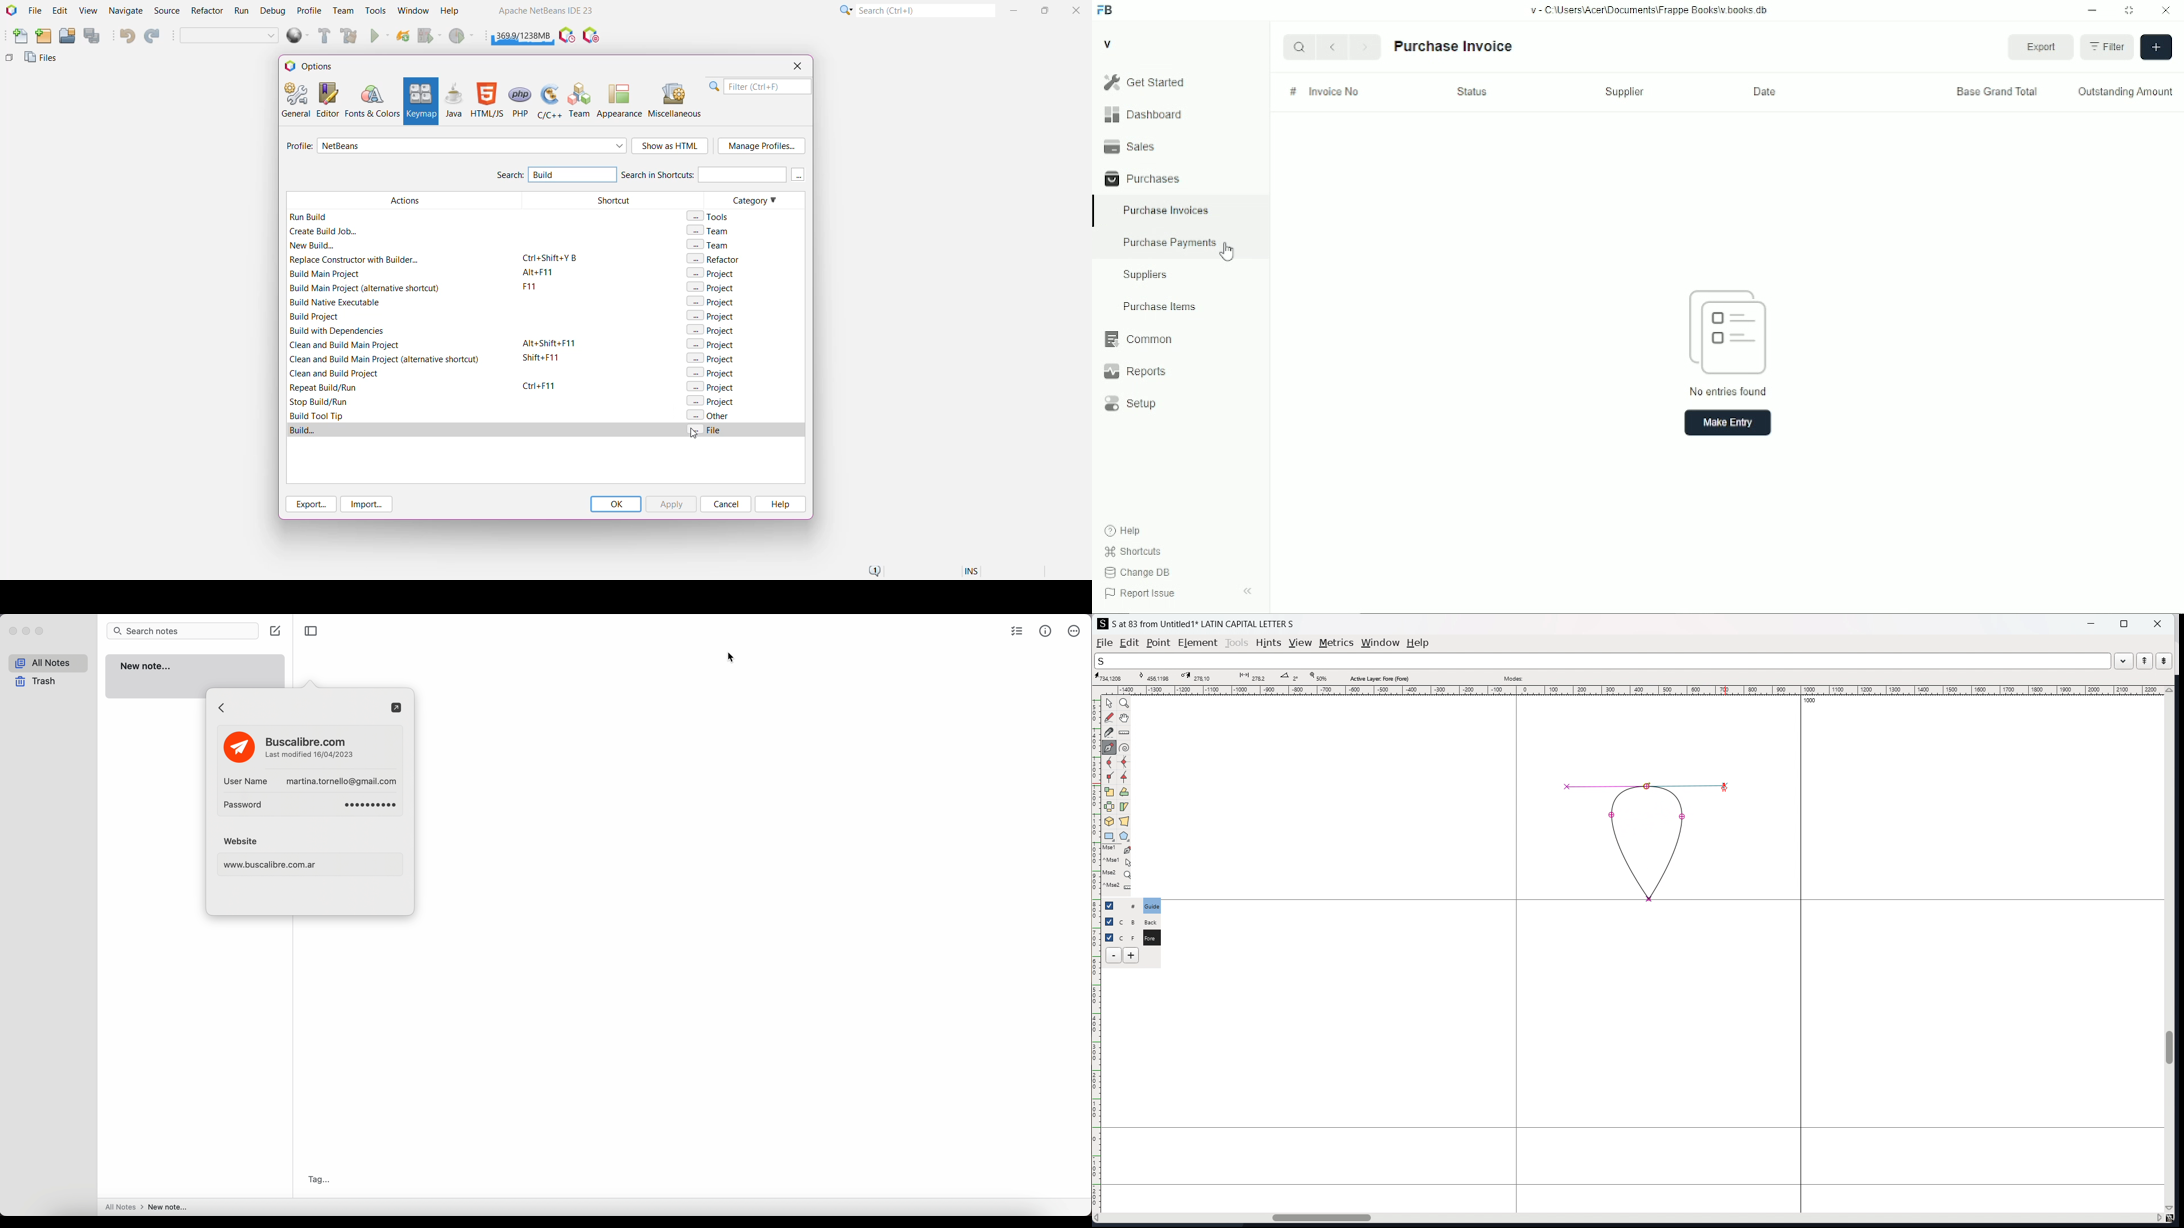 Image resolution: width=2184 pixels, height=1232 pixels. I want to click on add layers, so click(1131, 955).